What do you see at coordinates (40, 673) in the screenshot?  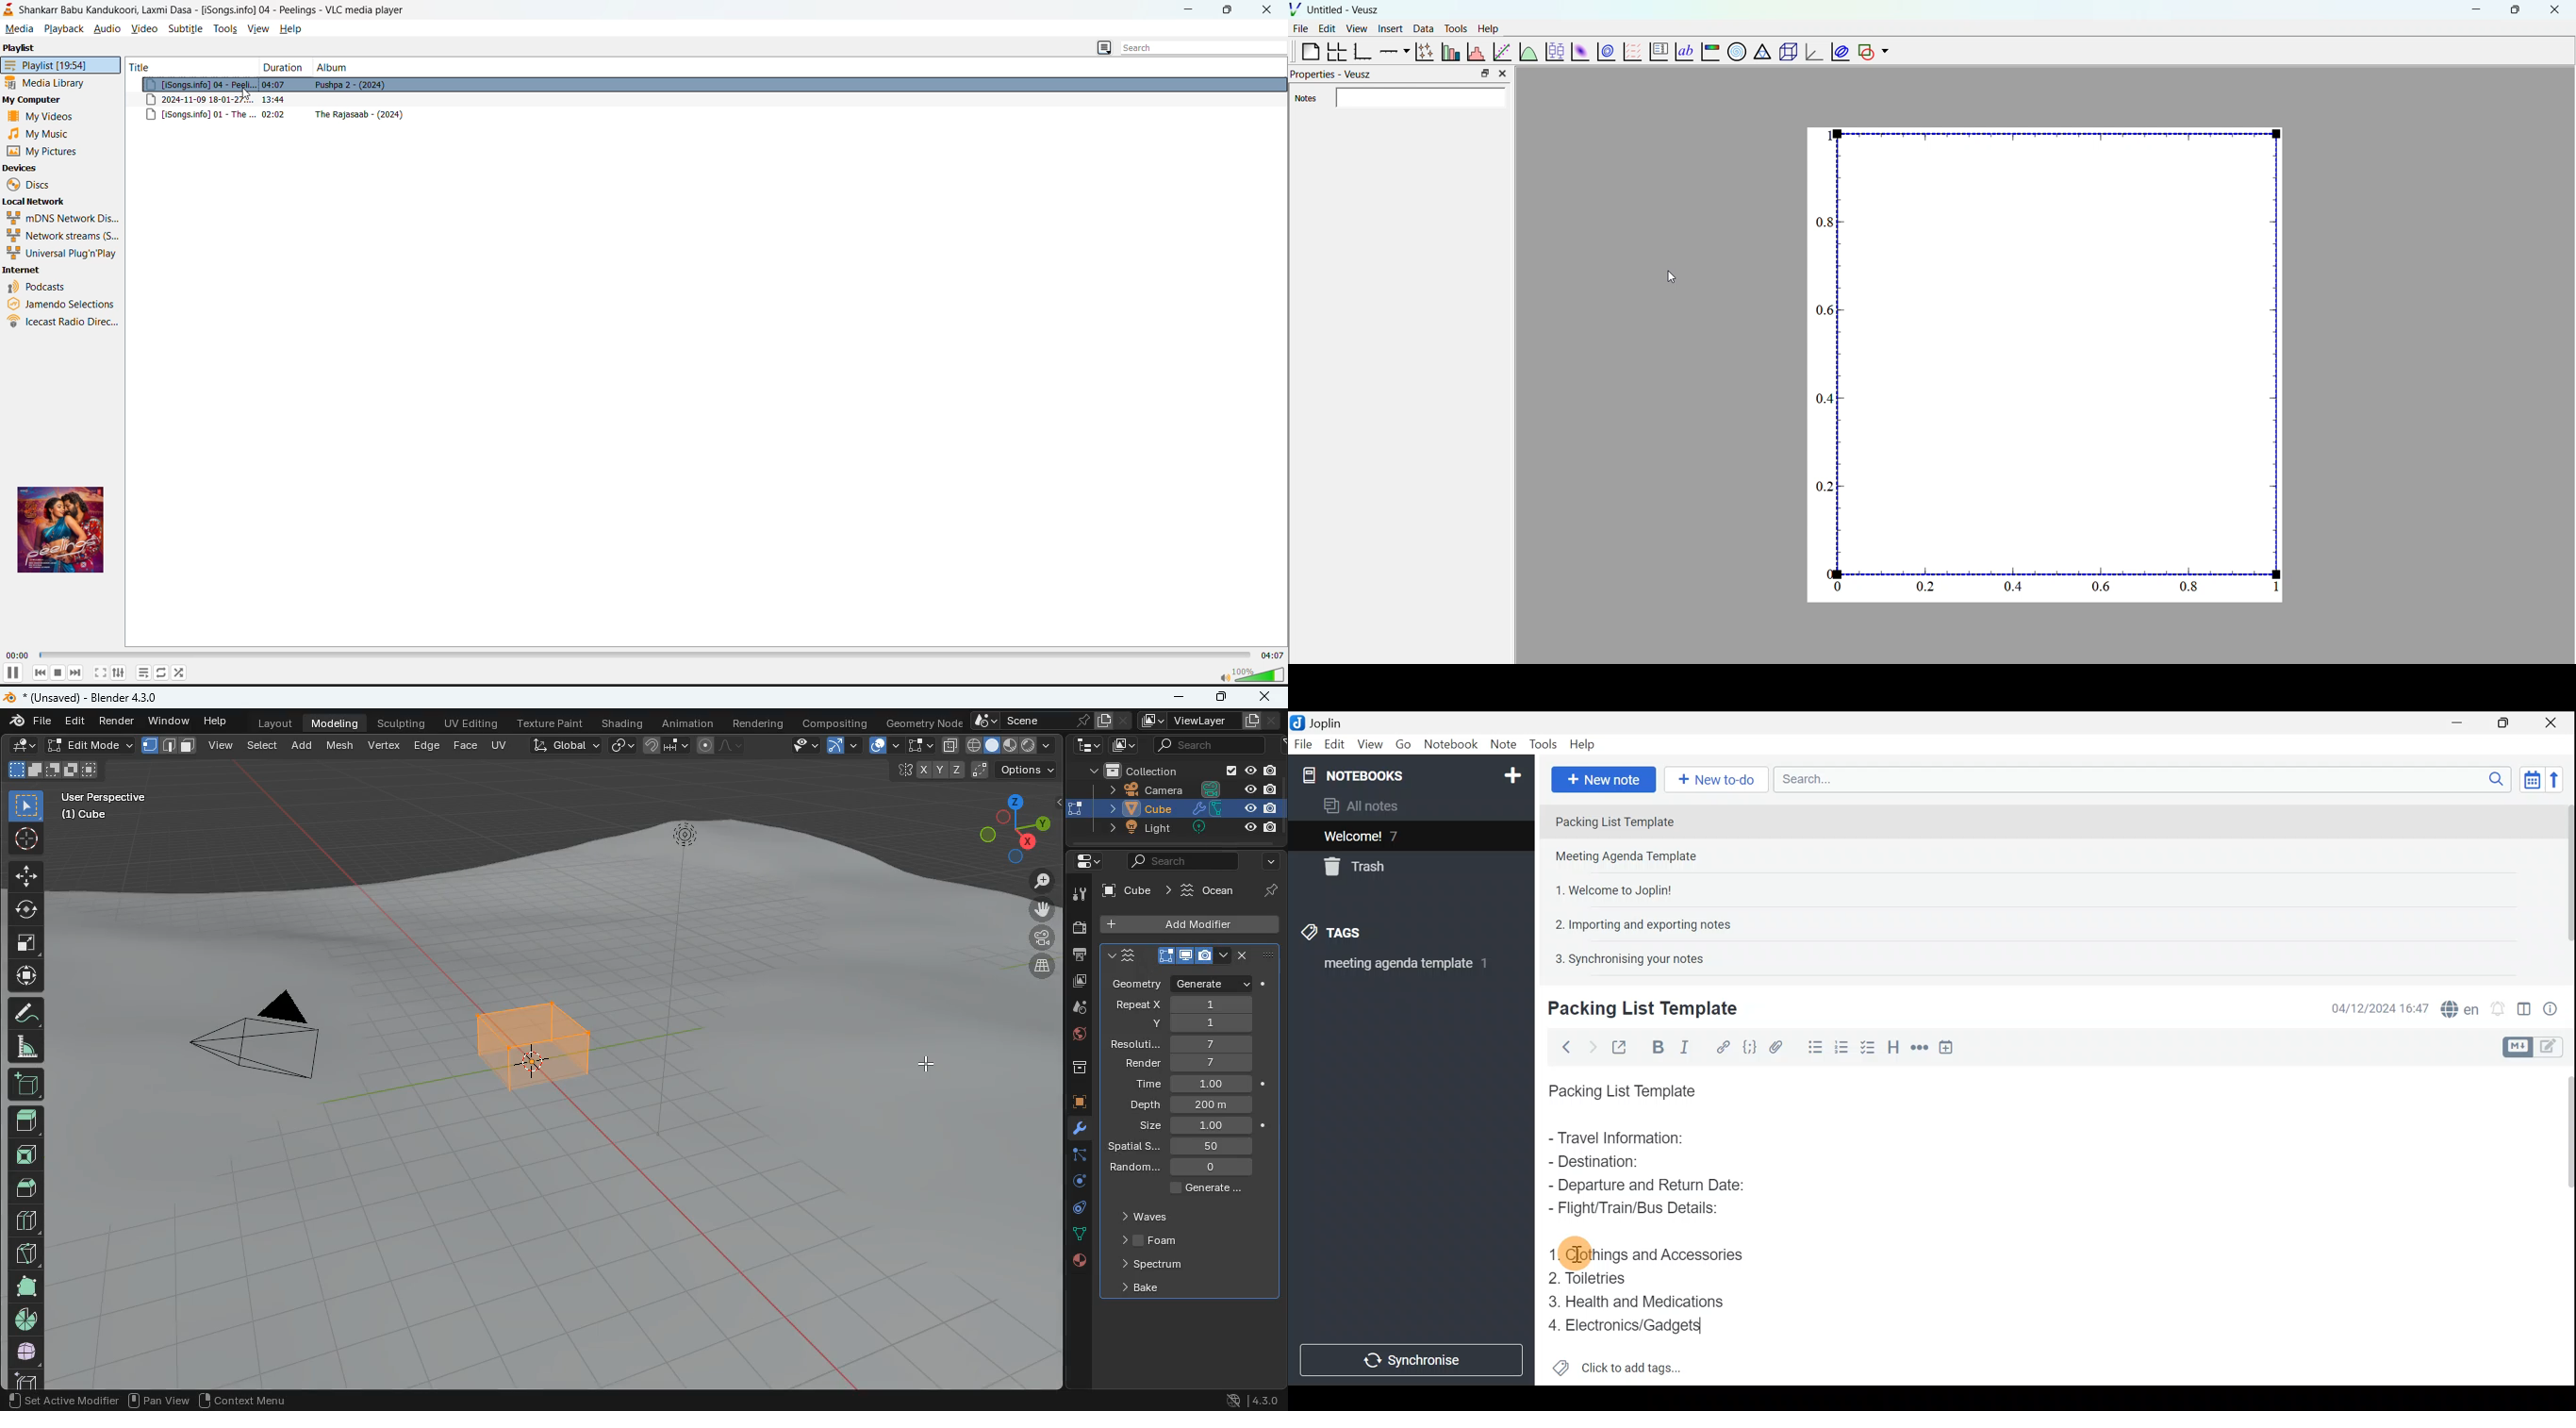 I see `previous` at bounding box center [40, 673].